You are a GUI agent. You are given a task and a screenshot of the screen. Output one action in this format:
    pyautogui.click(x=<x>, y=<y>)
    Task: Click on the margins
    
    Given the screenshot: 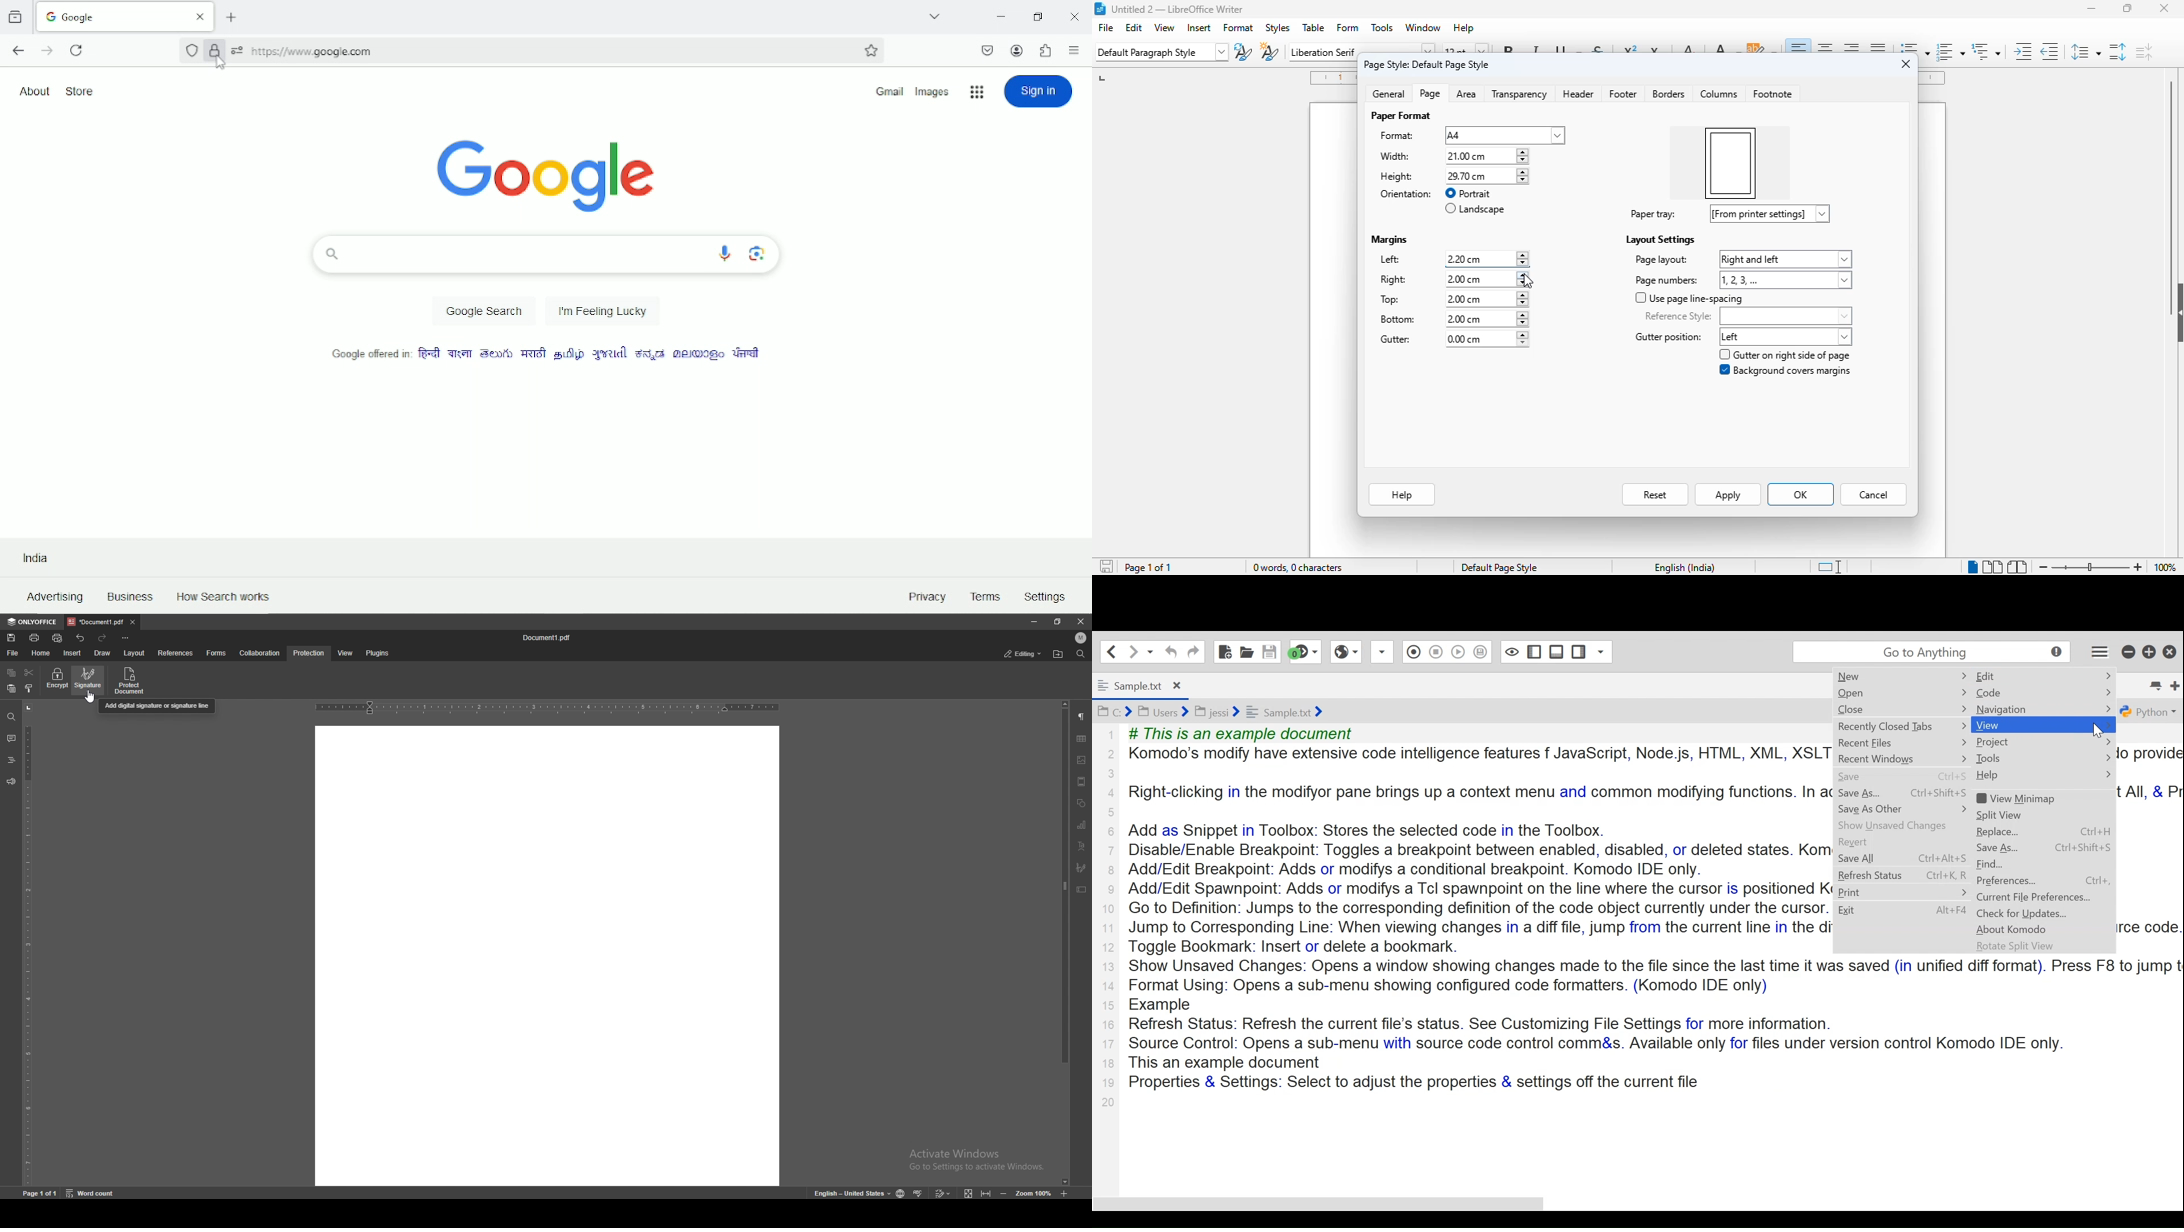 What is the action you would take?
    pyautogui.click(x=1389, y=240)
    